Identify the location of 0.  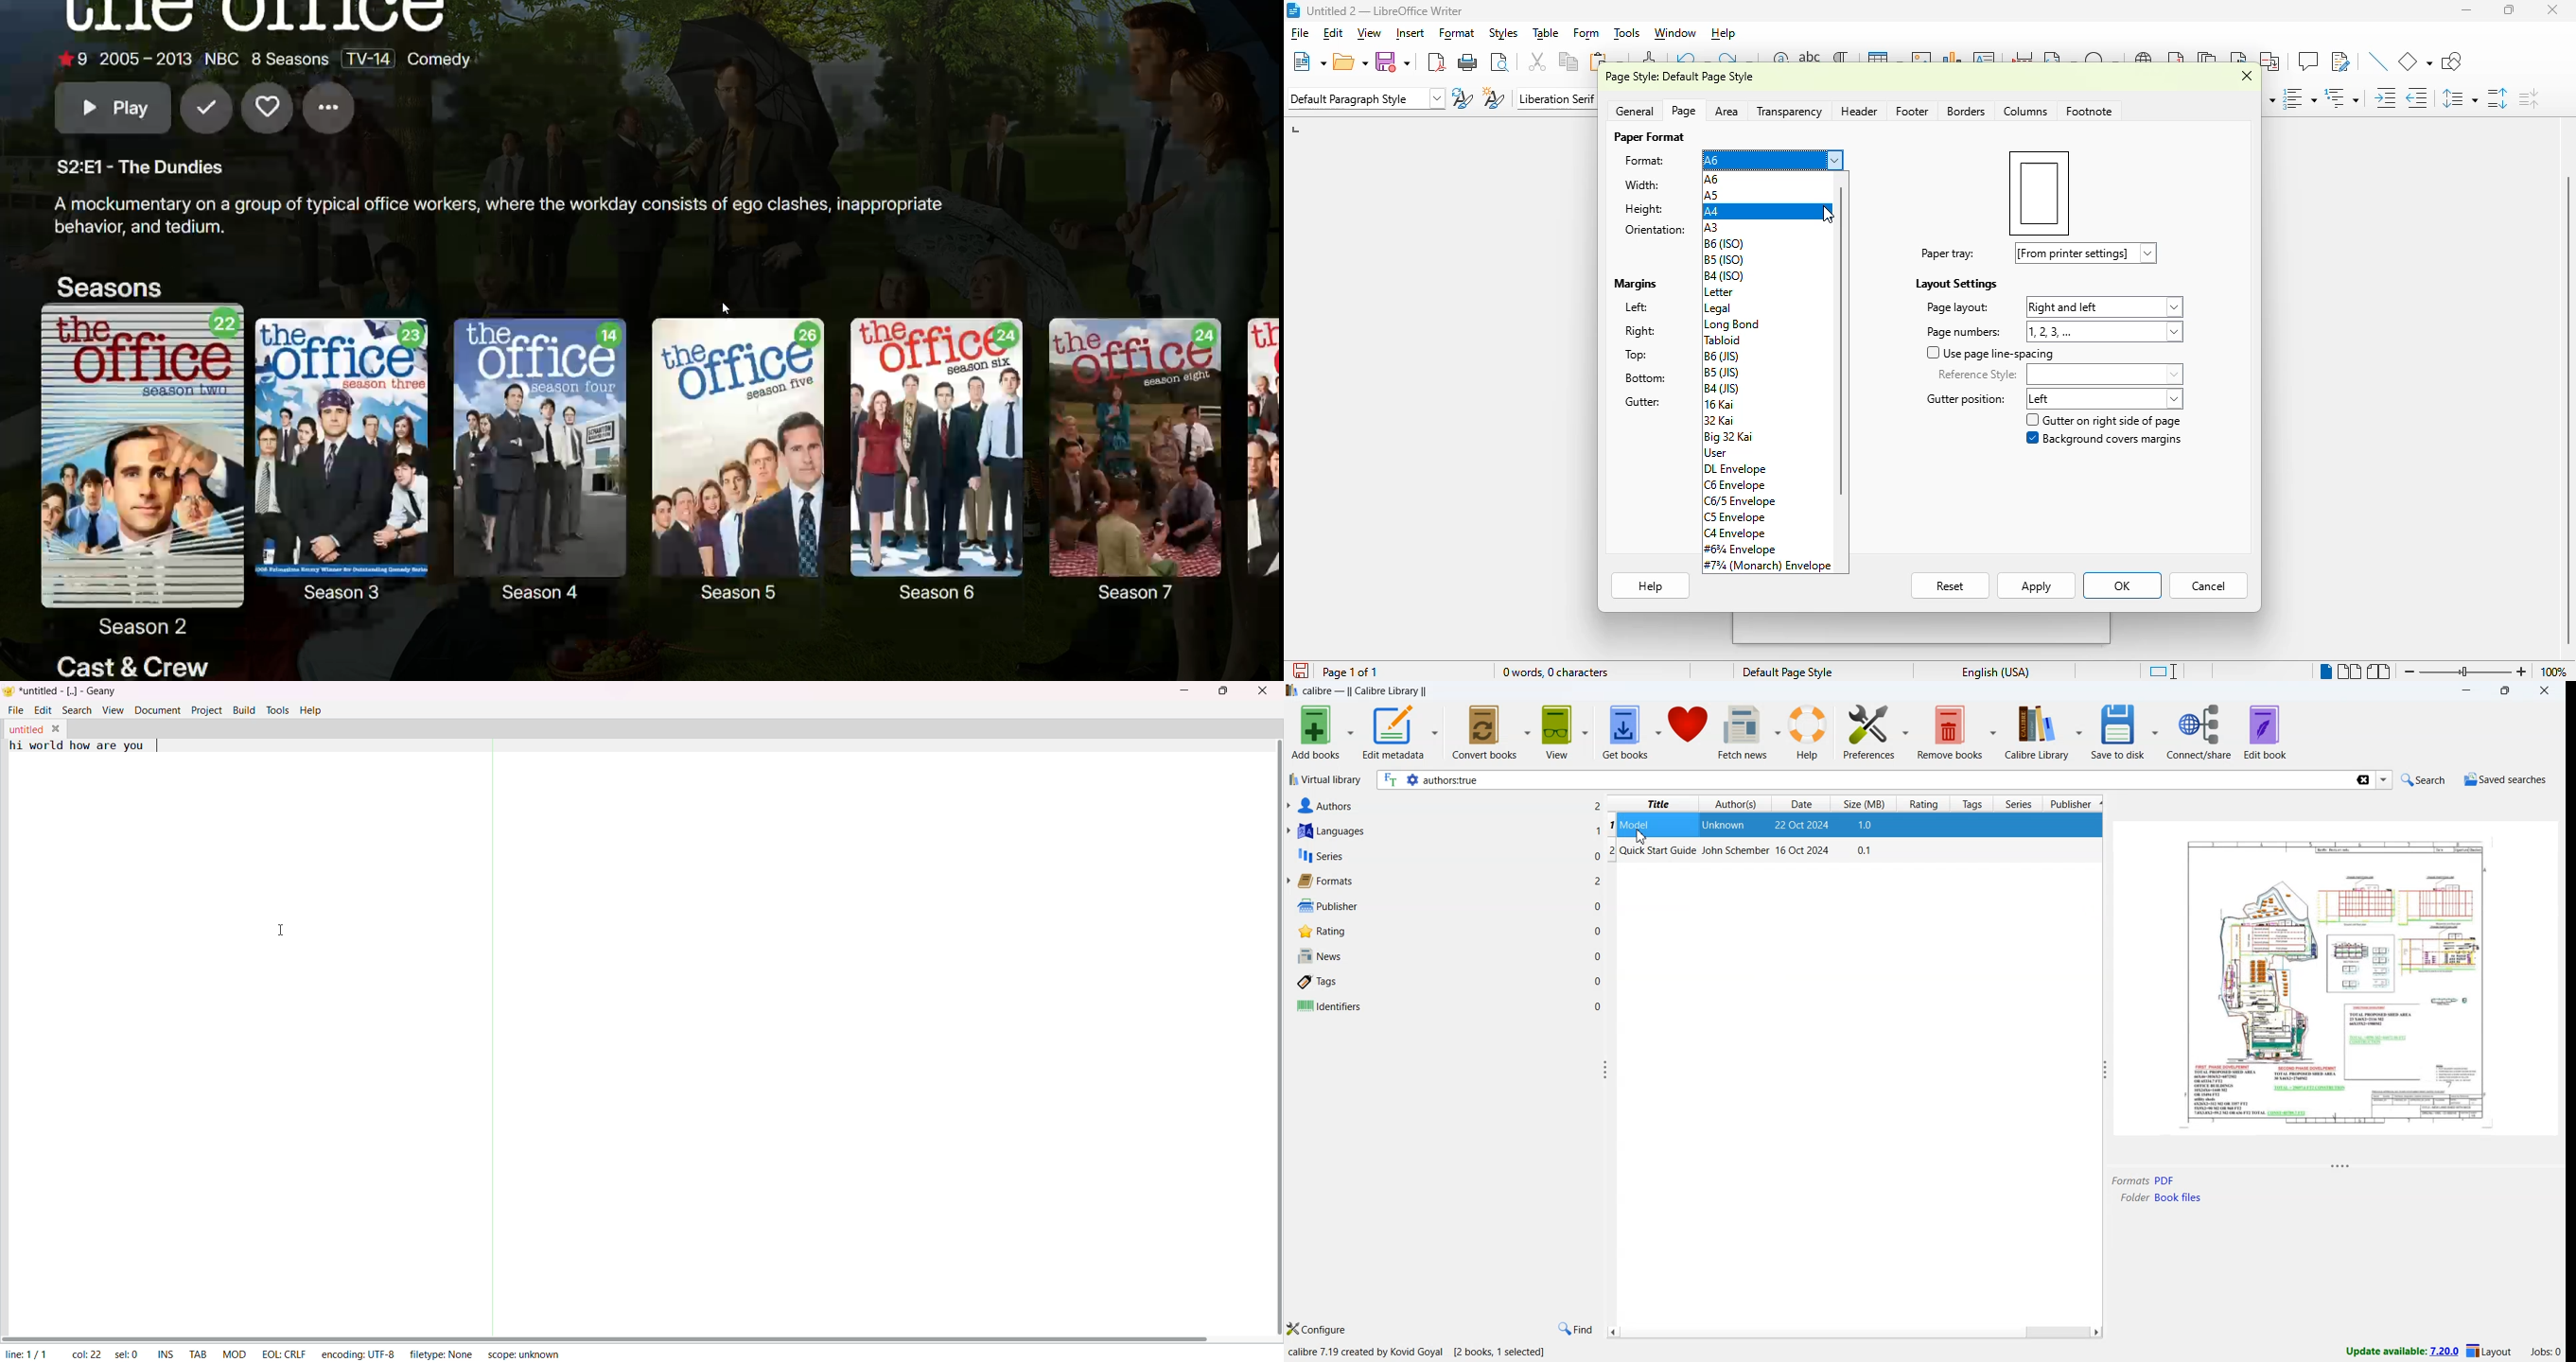
(1598, 1005).